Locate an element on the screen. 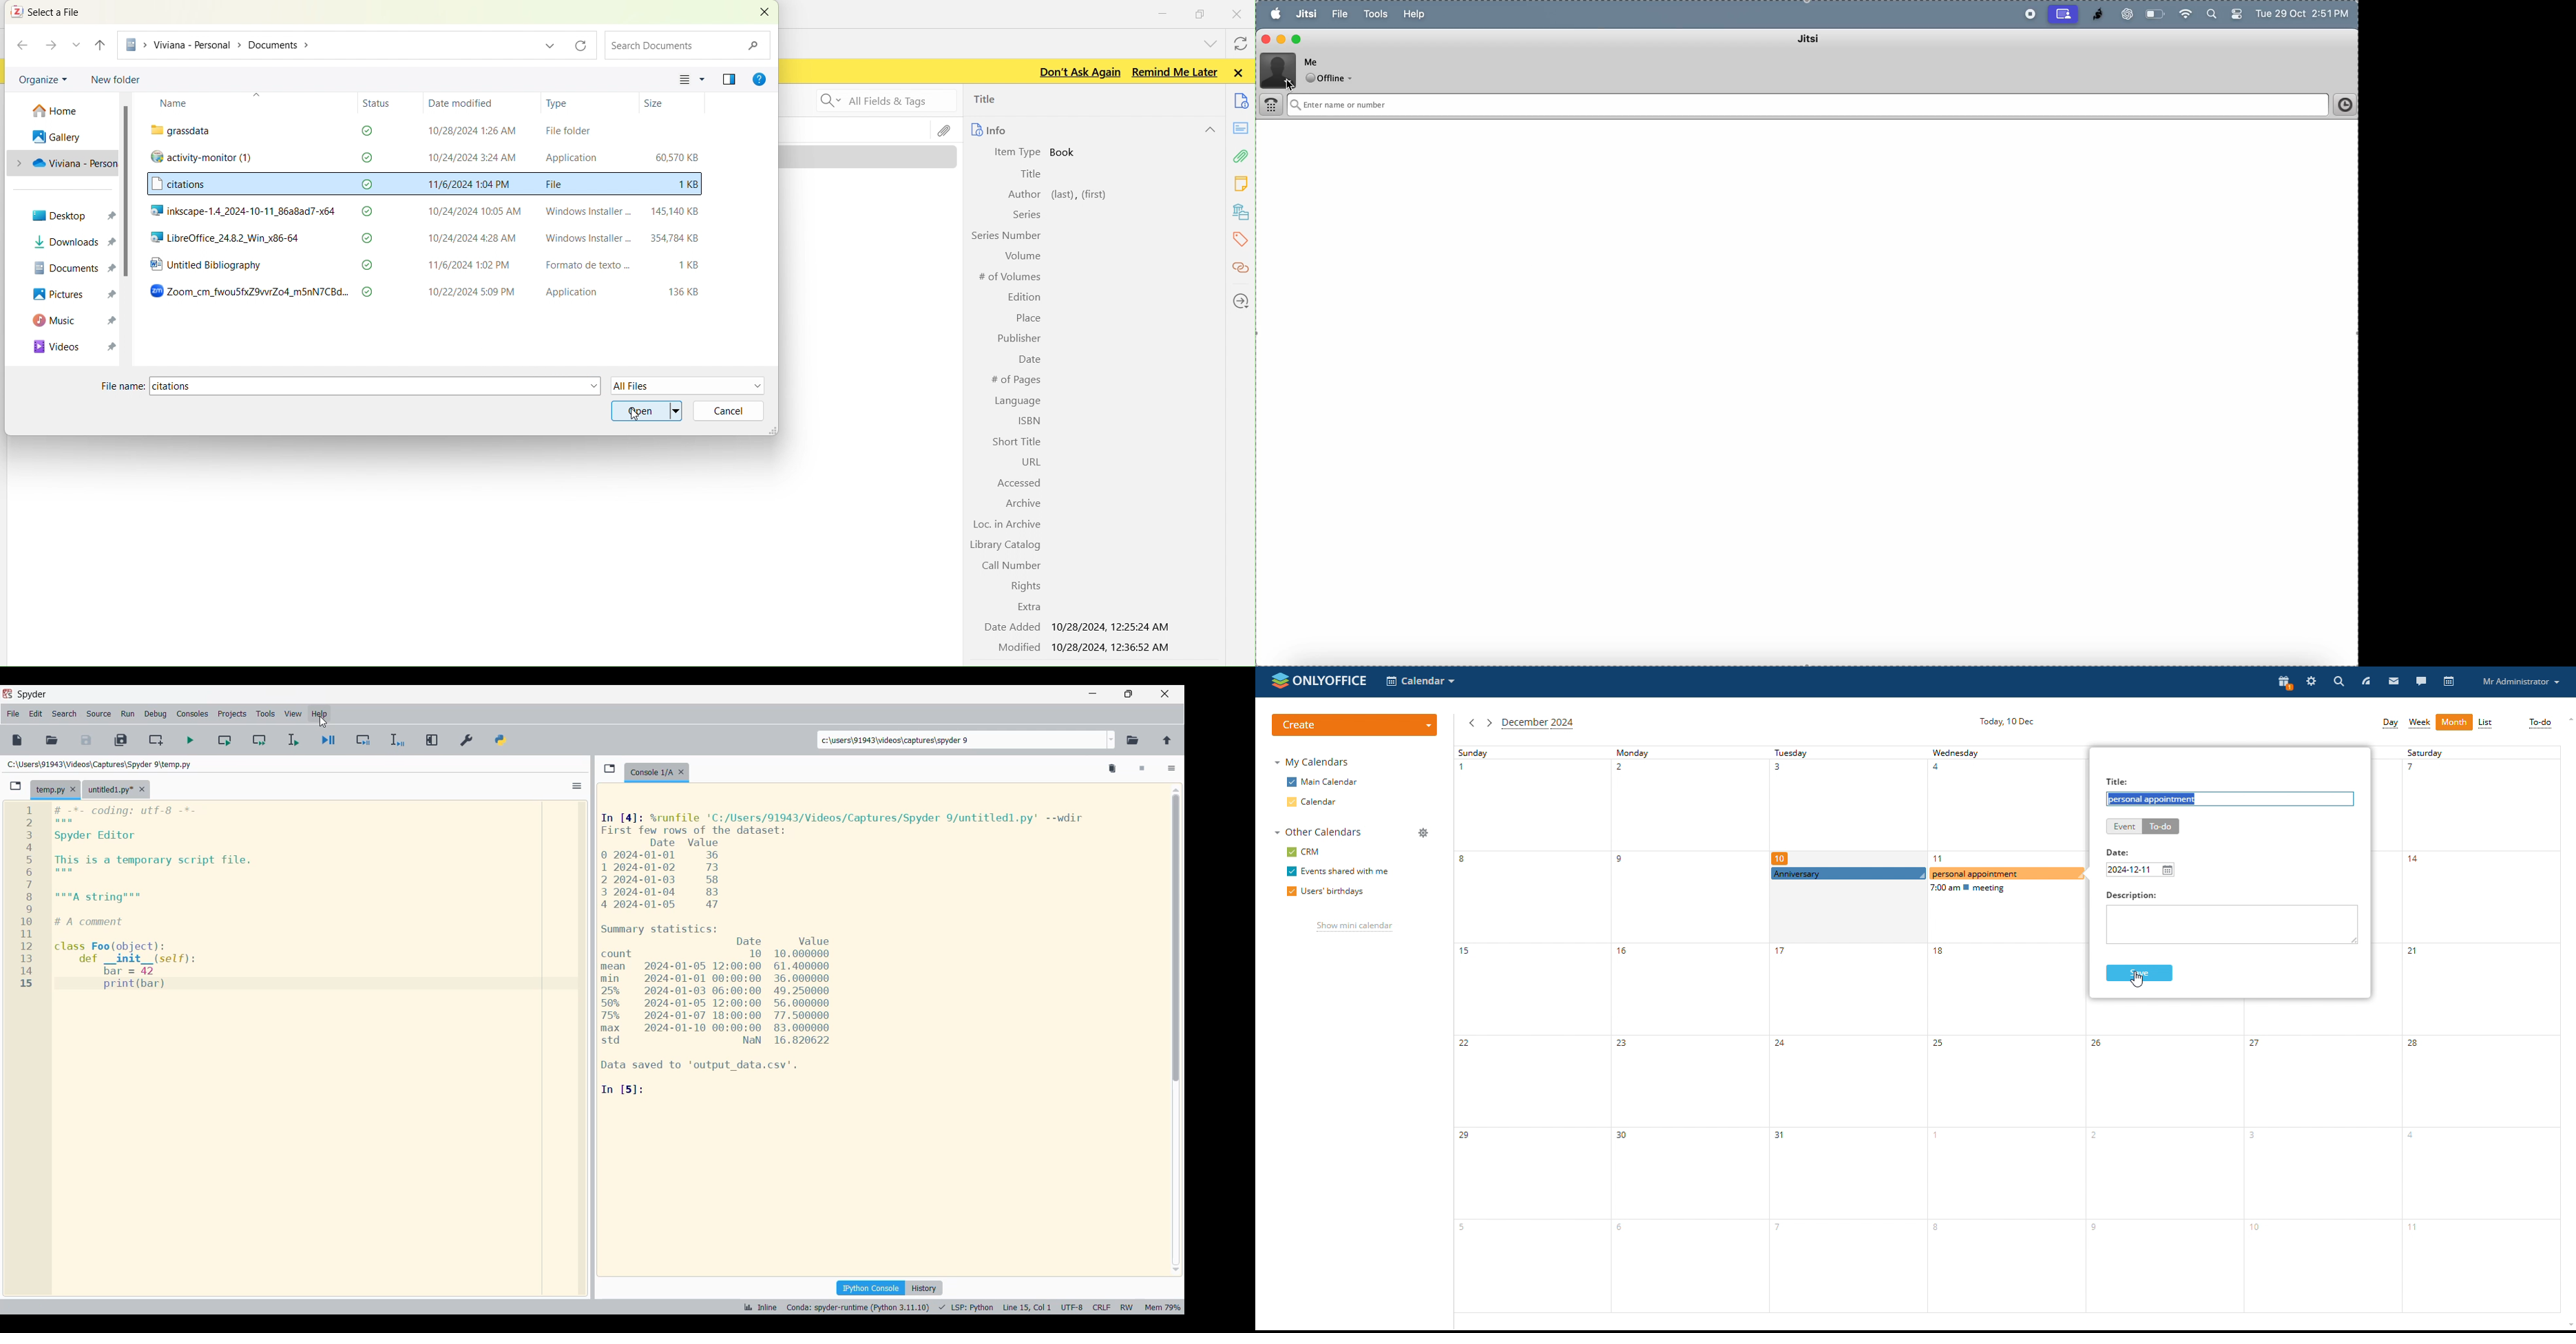  main calendar is located at coordinates (1323, 782).